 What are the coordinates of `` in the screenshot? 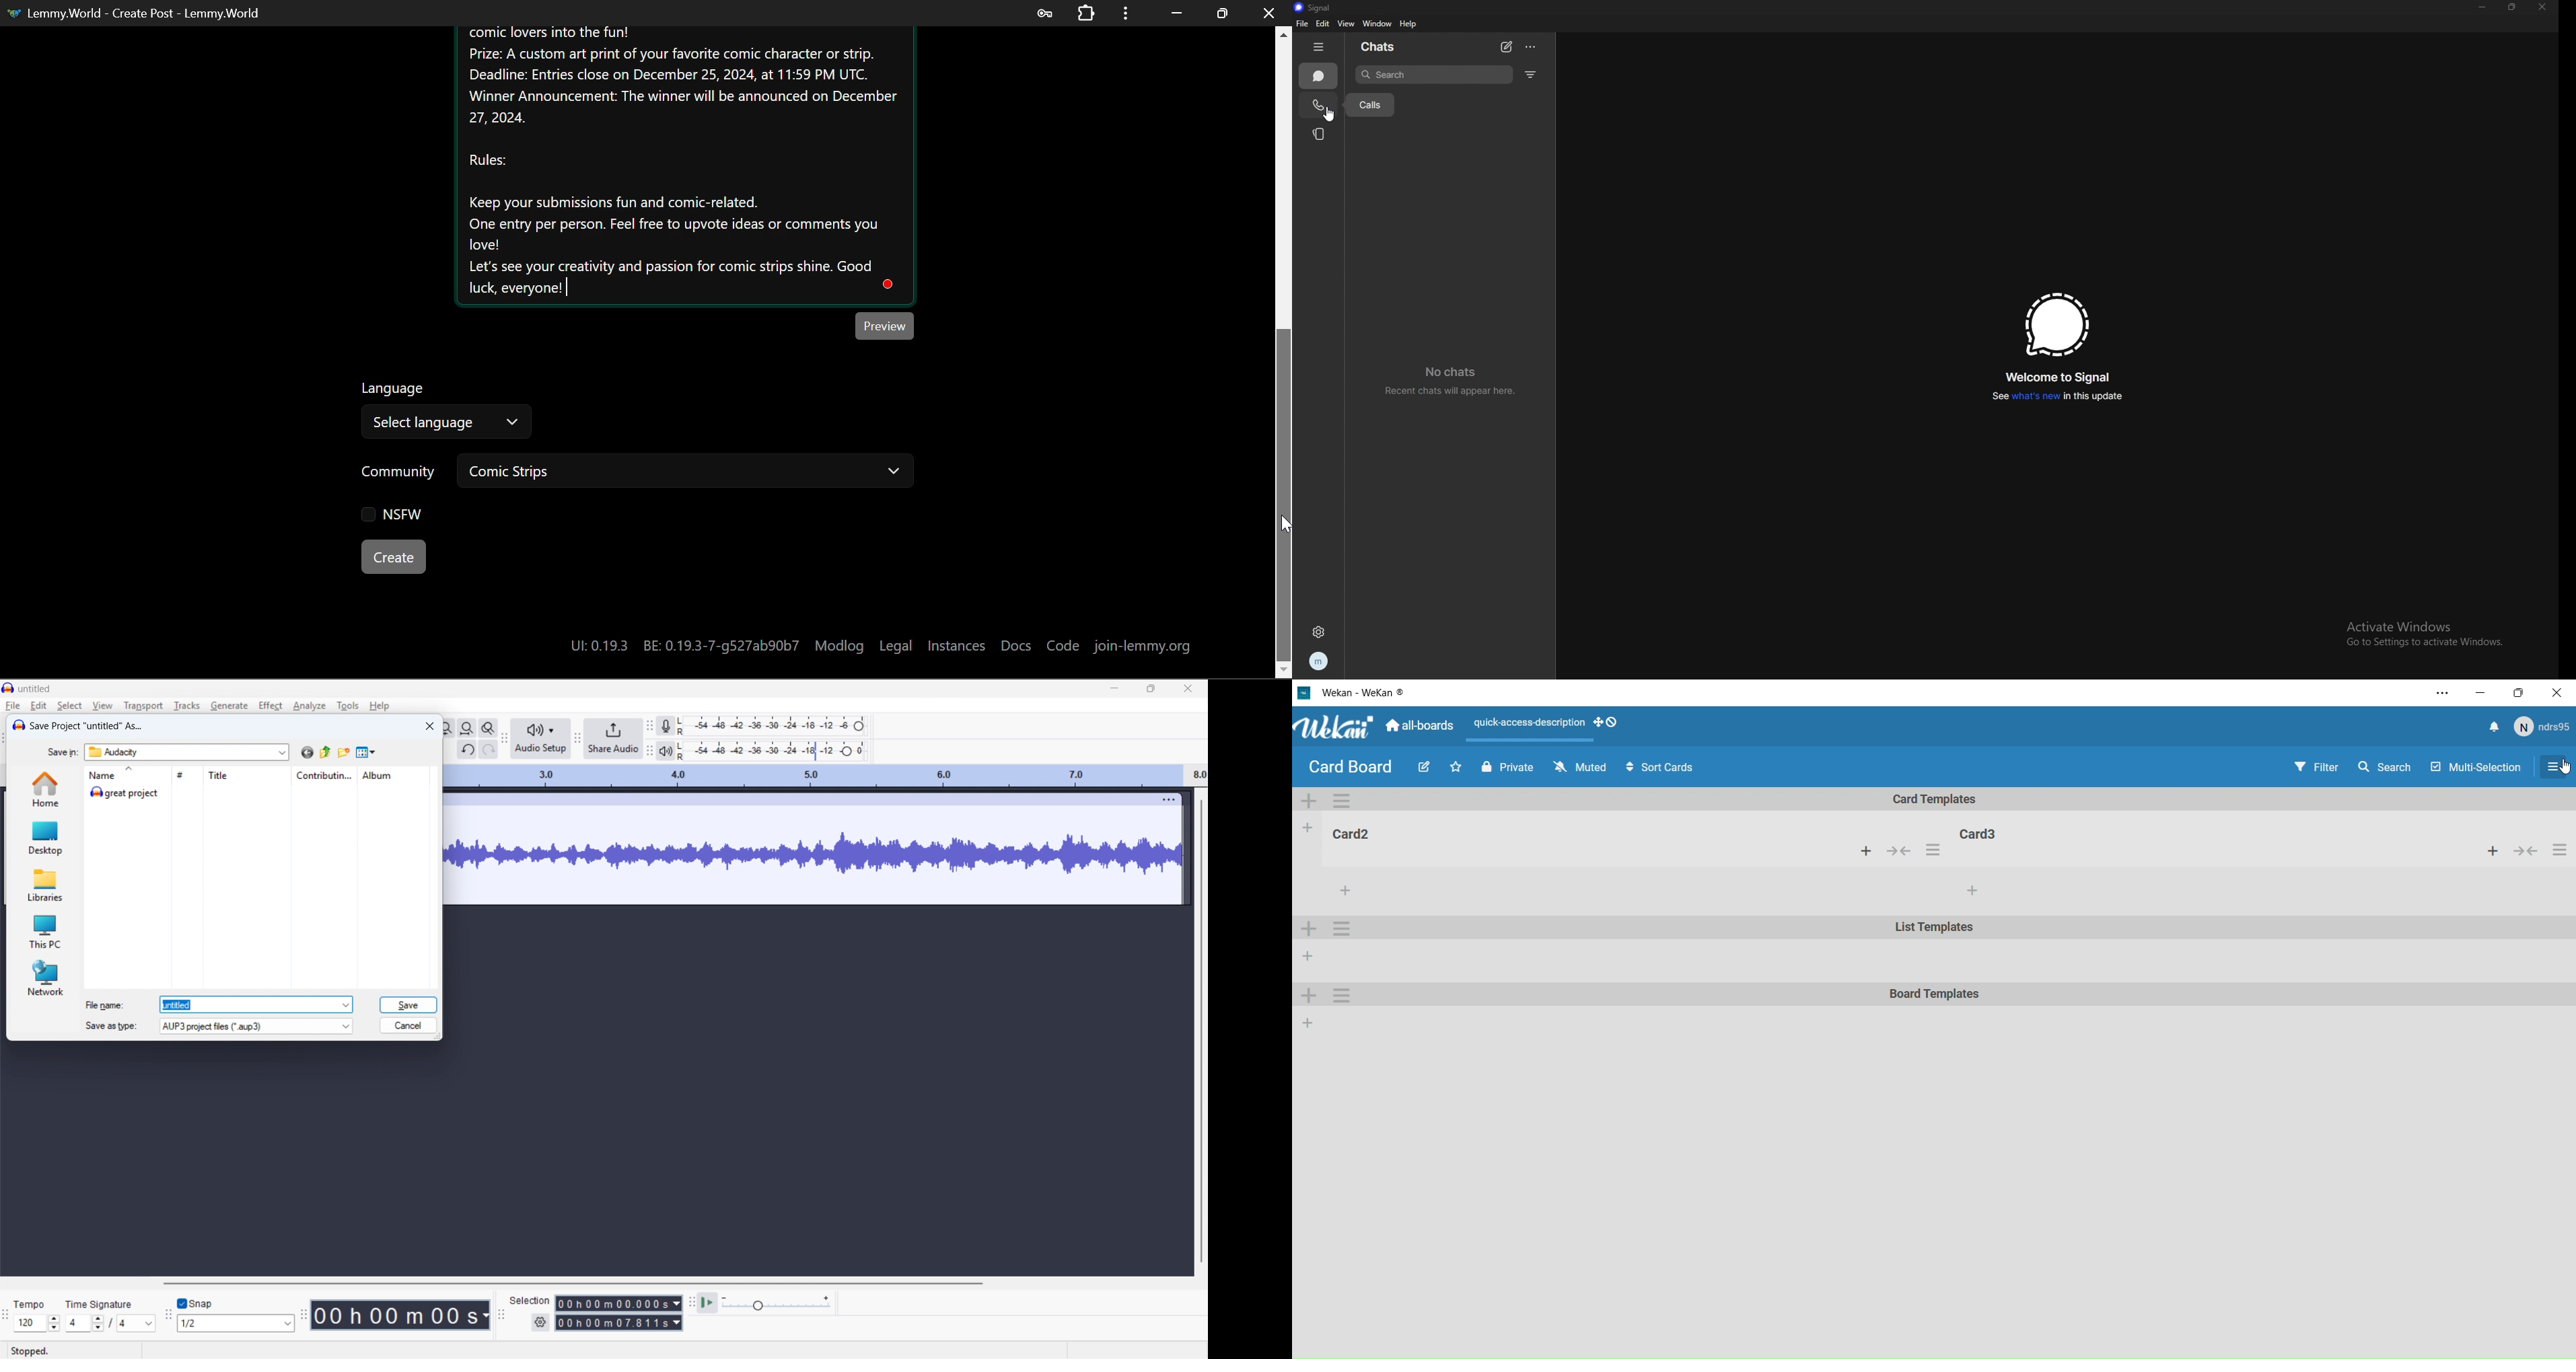 It's located at (1340, 801).